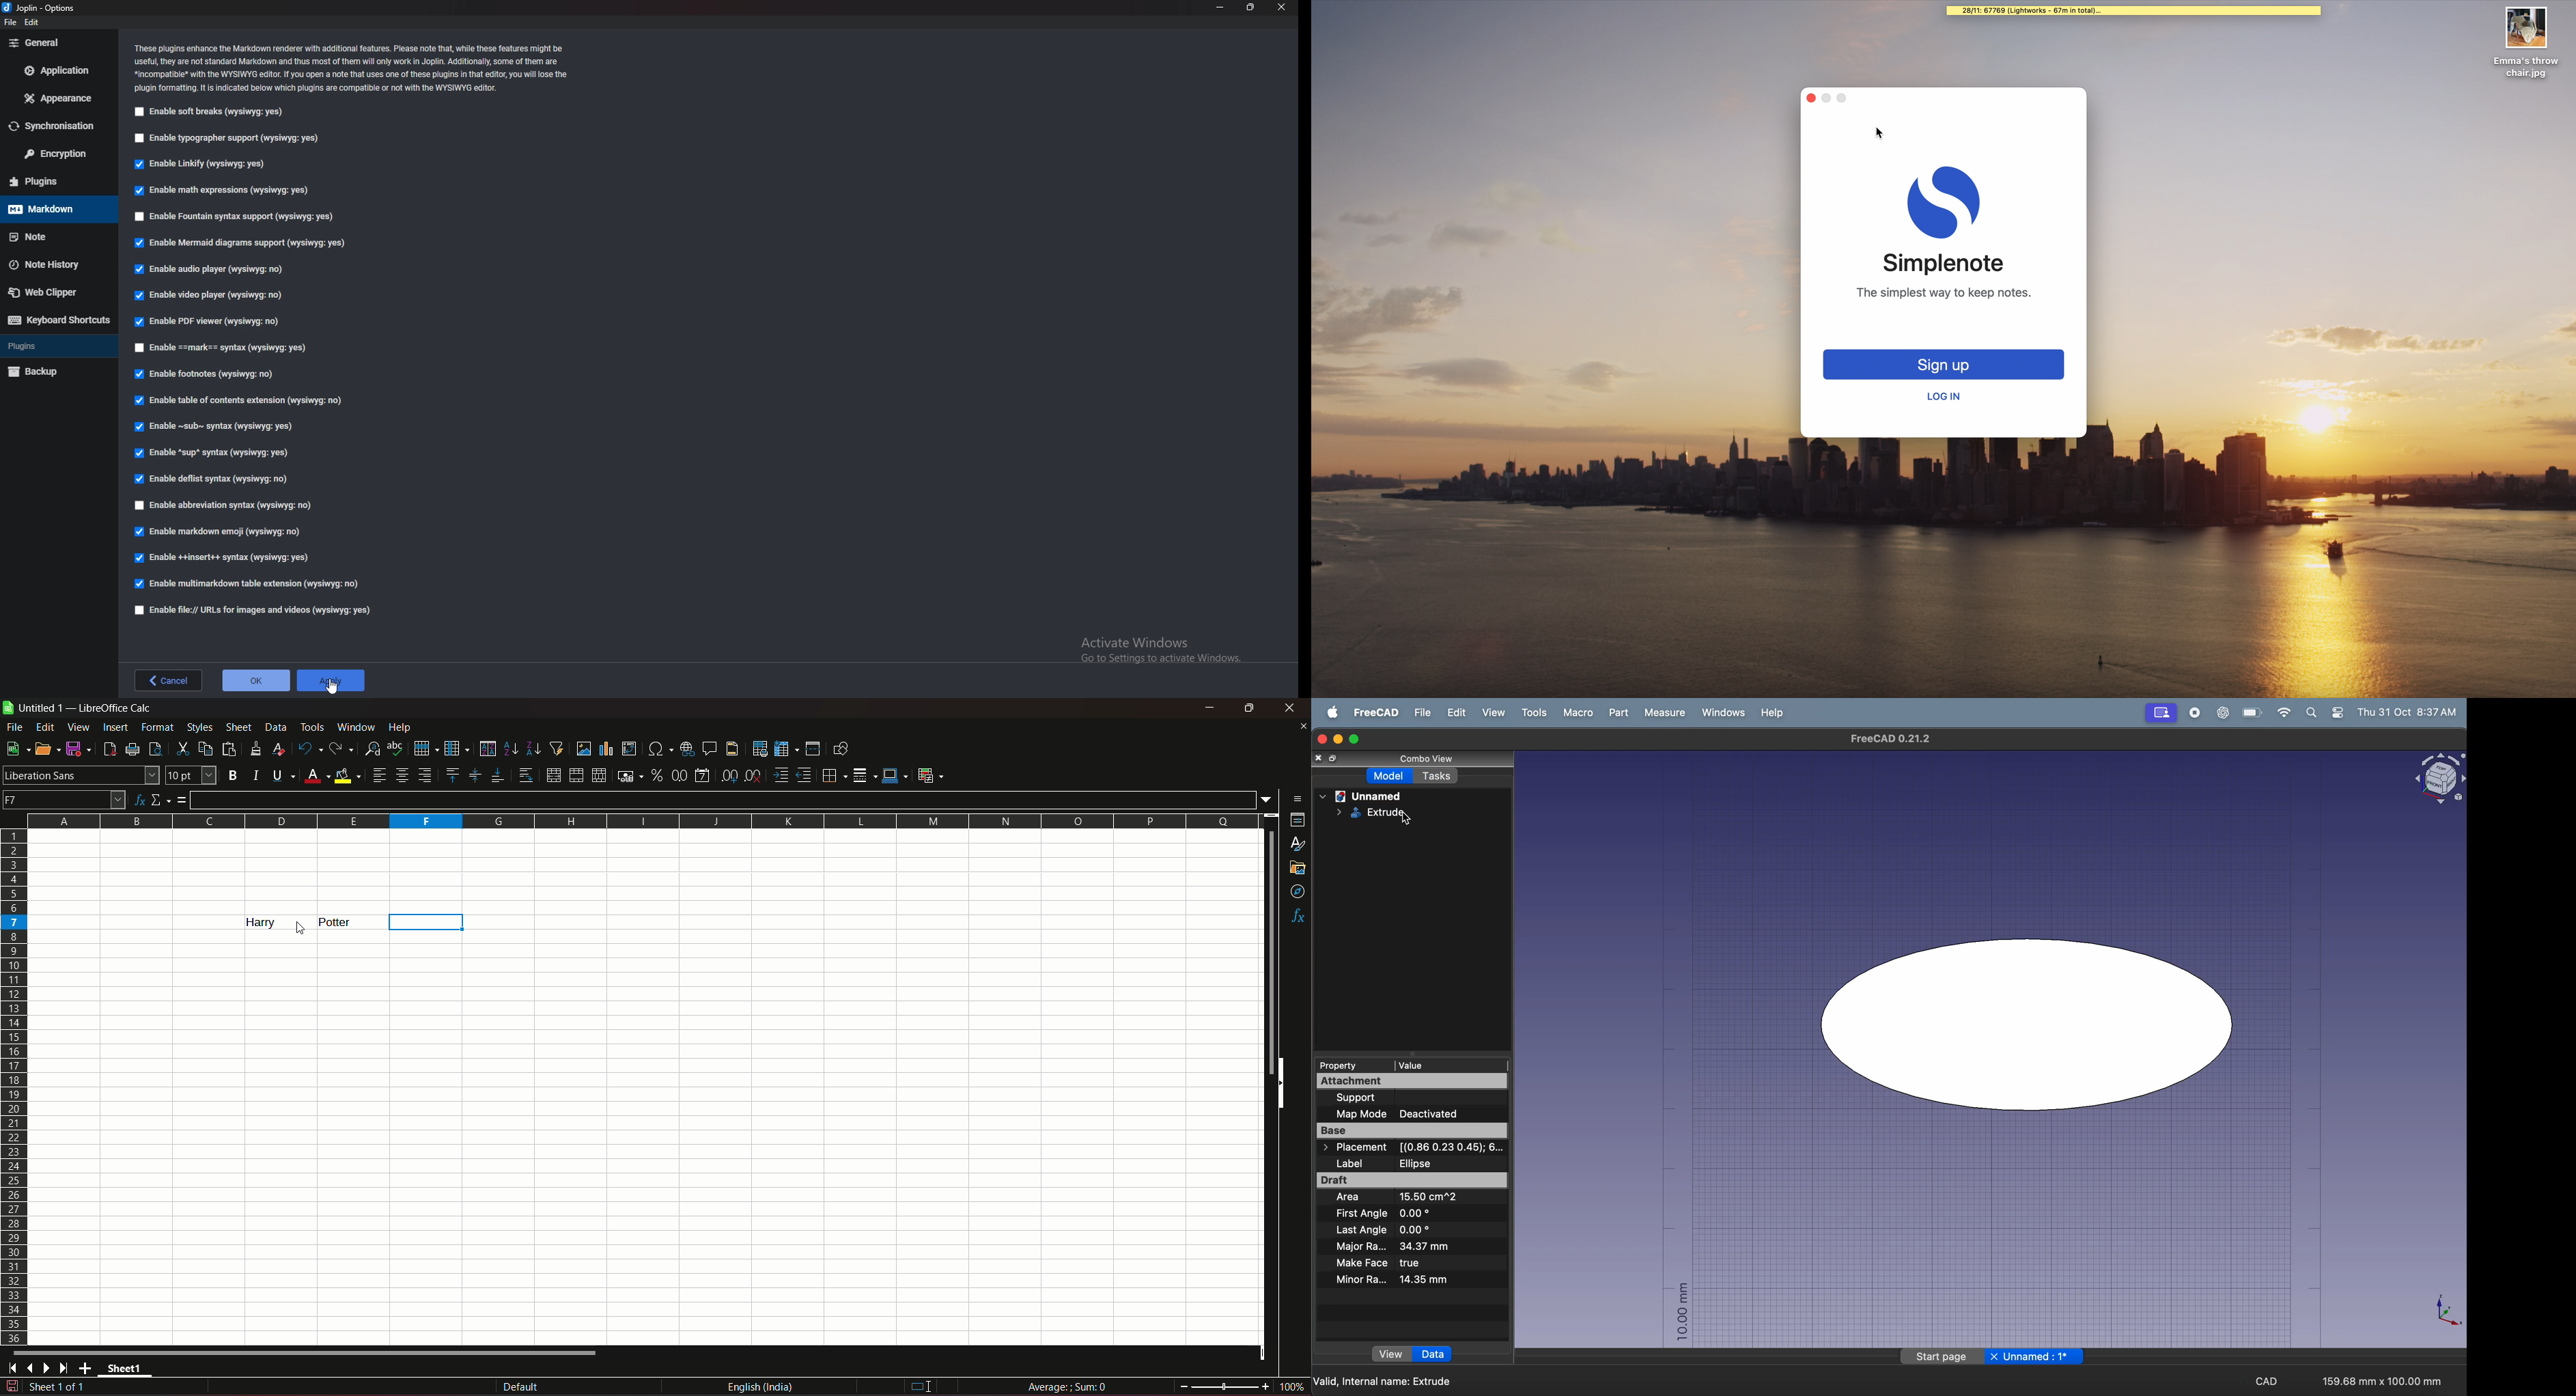  I want to click on split window, so click(813, 749).